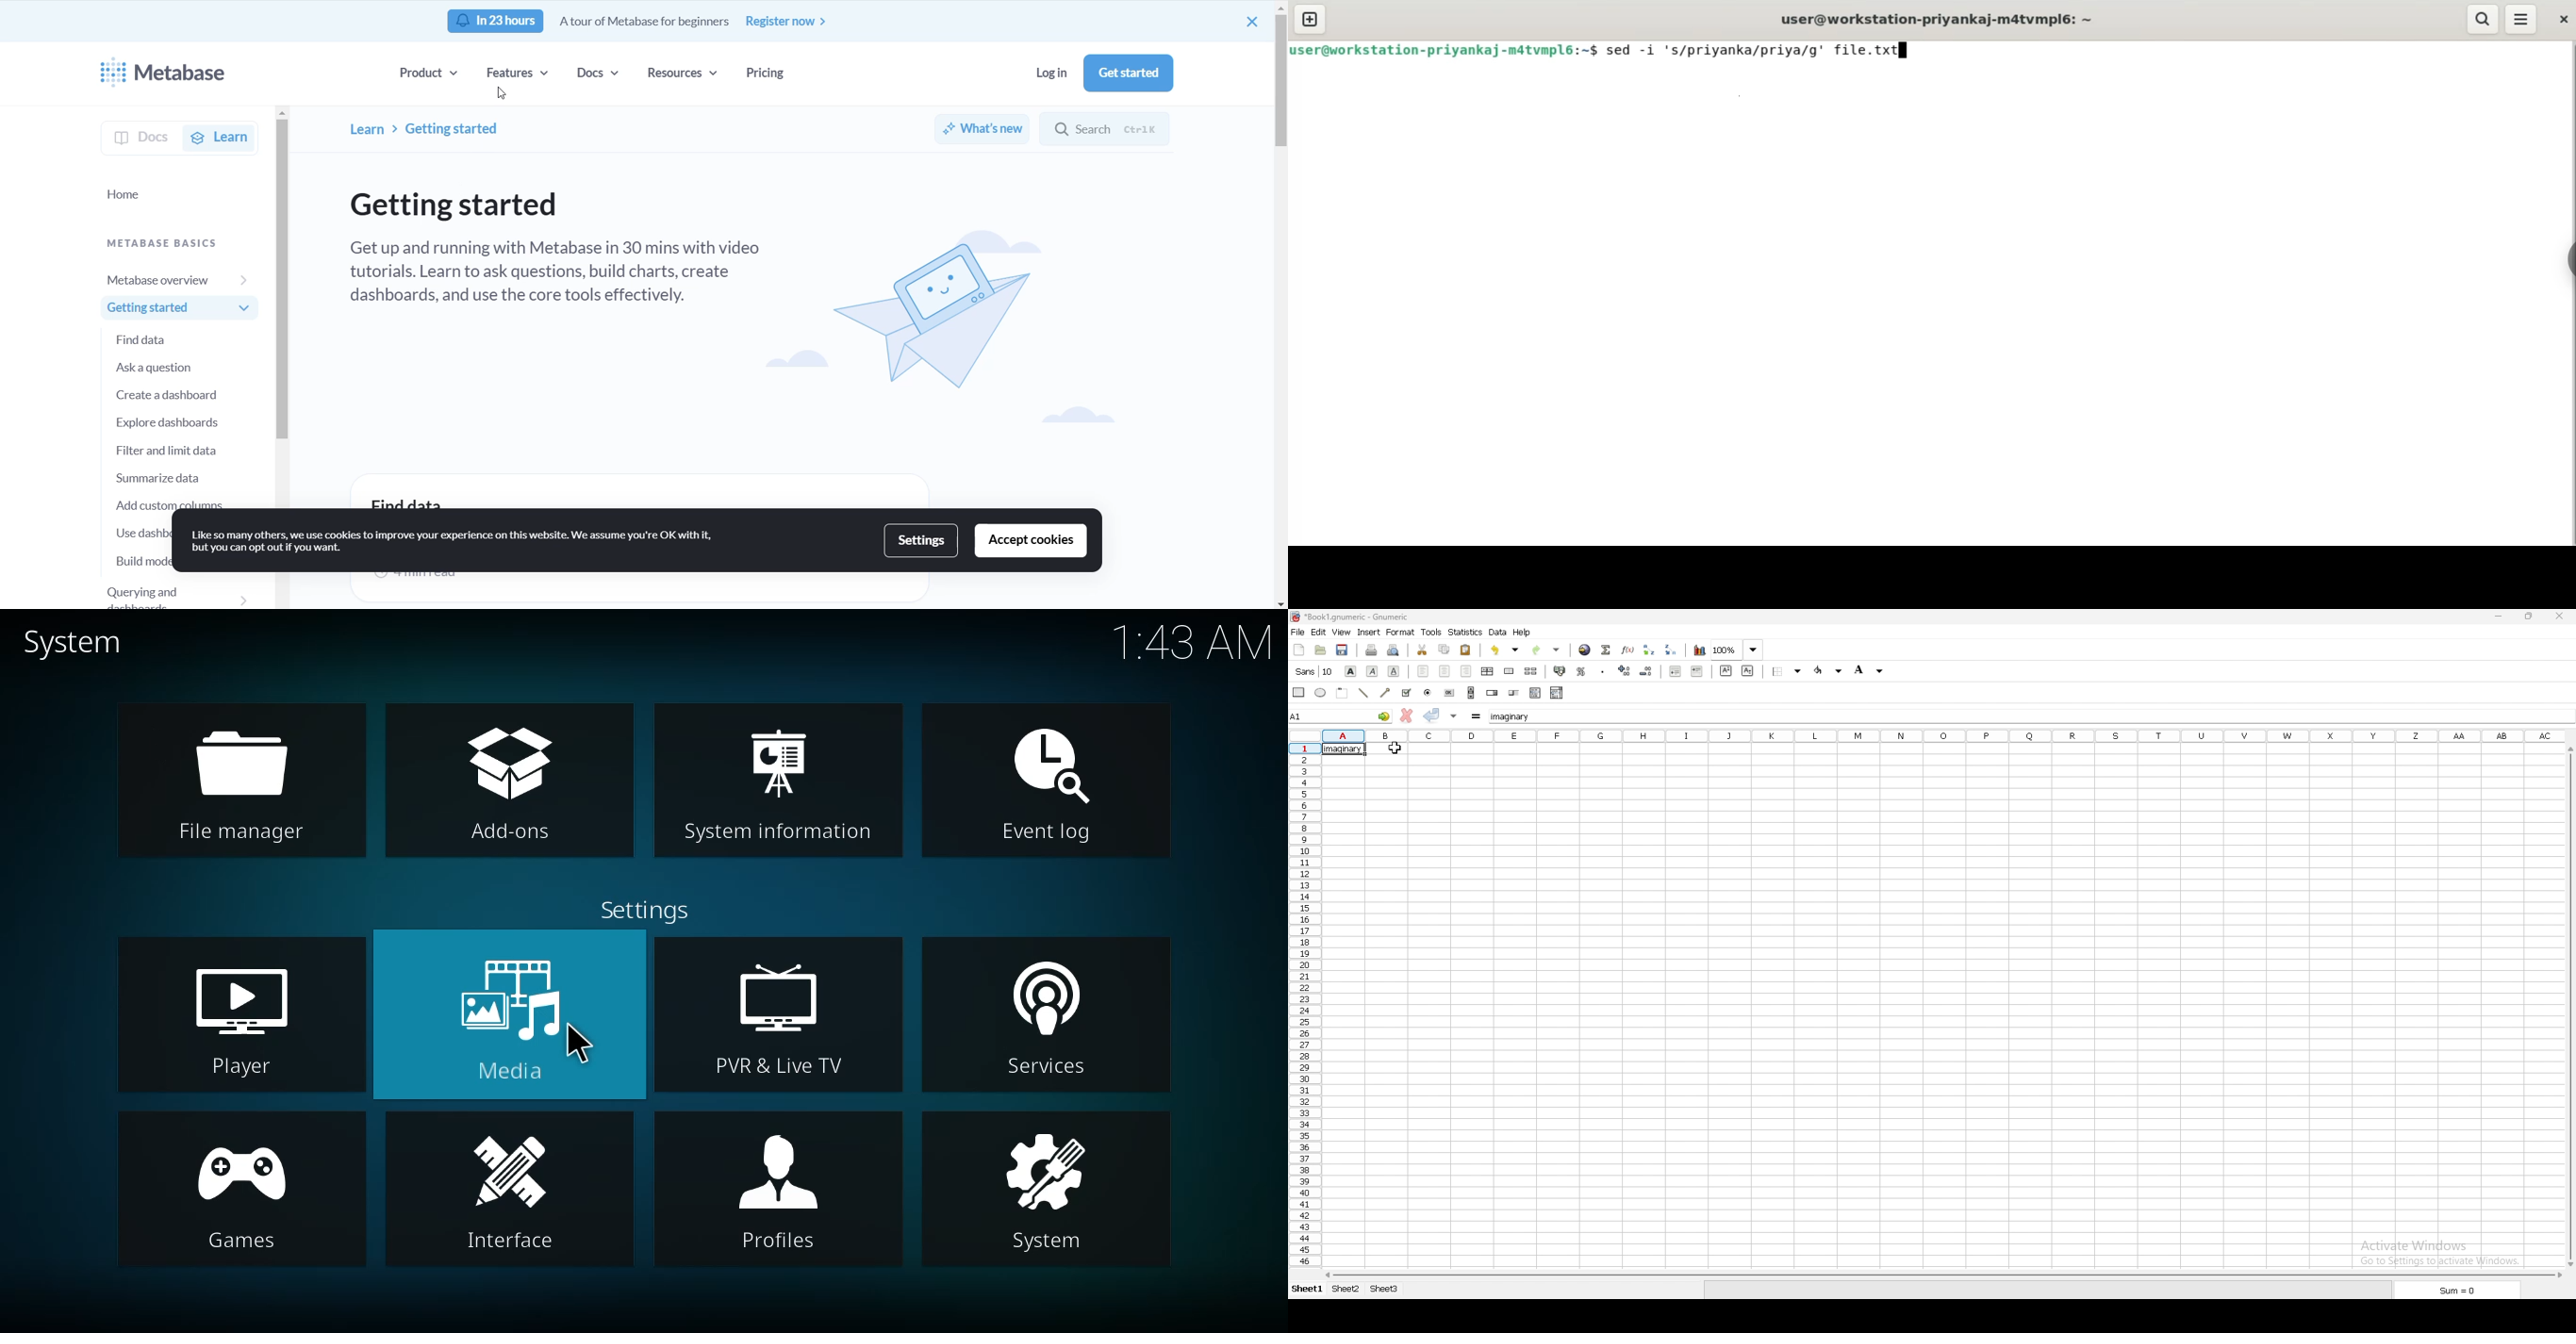  What do you see at coordinates (1466, 632) in the screenshot?
I see `statistics` at bounding box center [1466, 632].